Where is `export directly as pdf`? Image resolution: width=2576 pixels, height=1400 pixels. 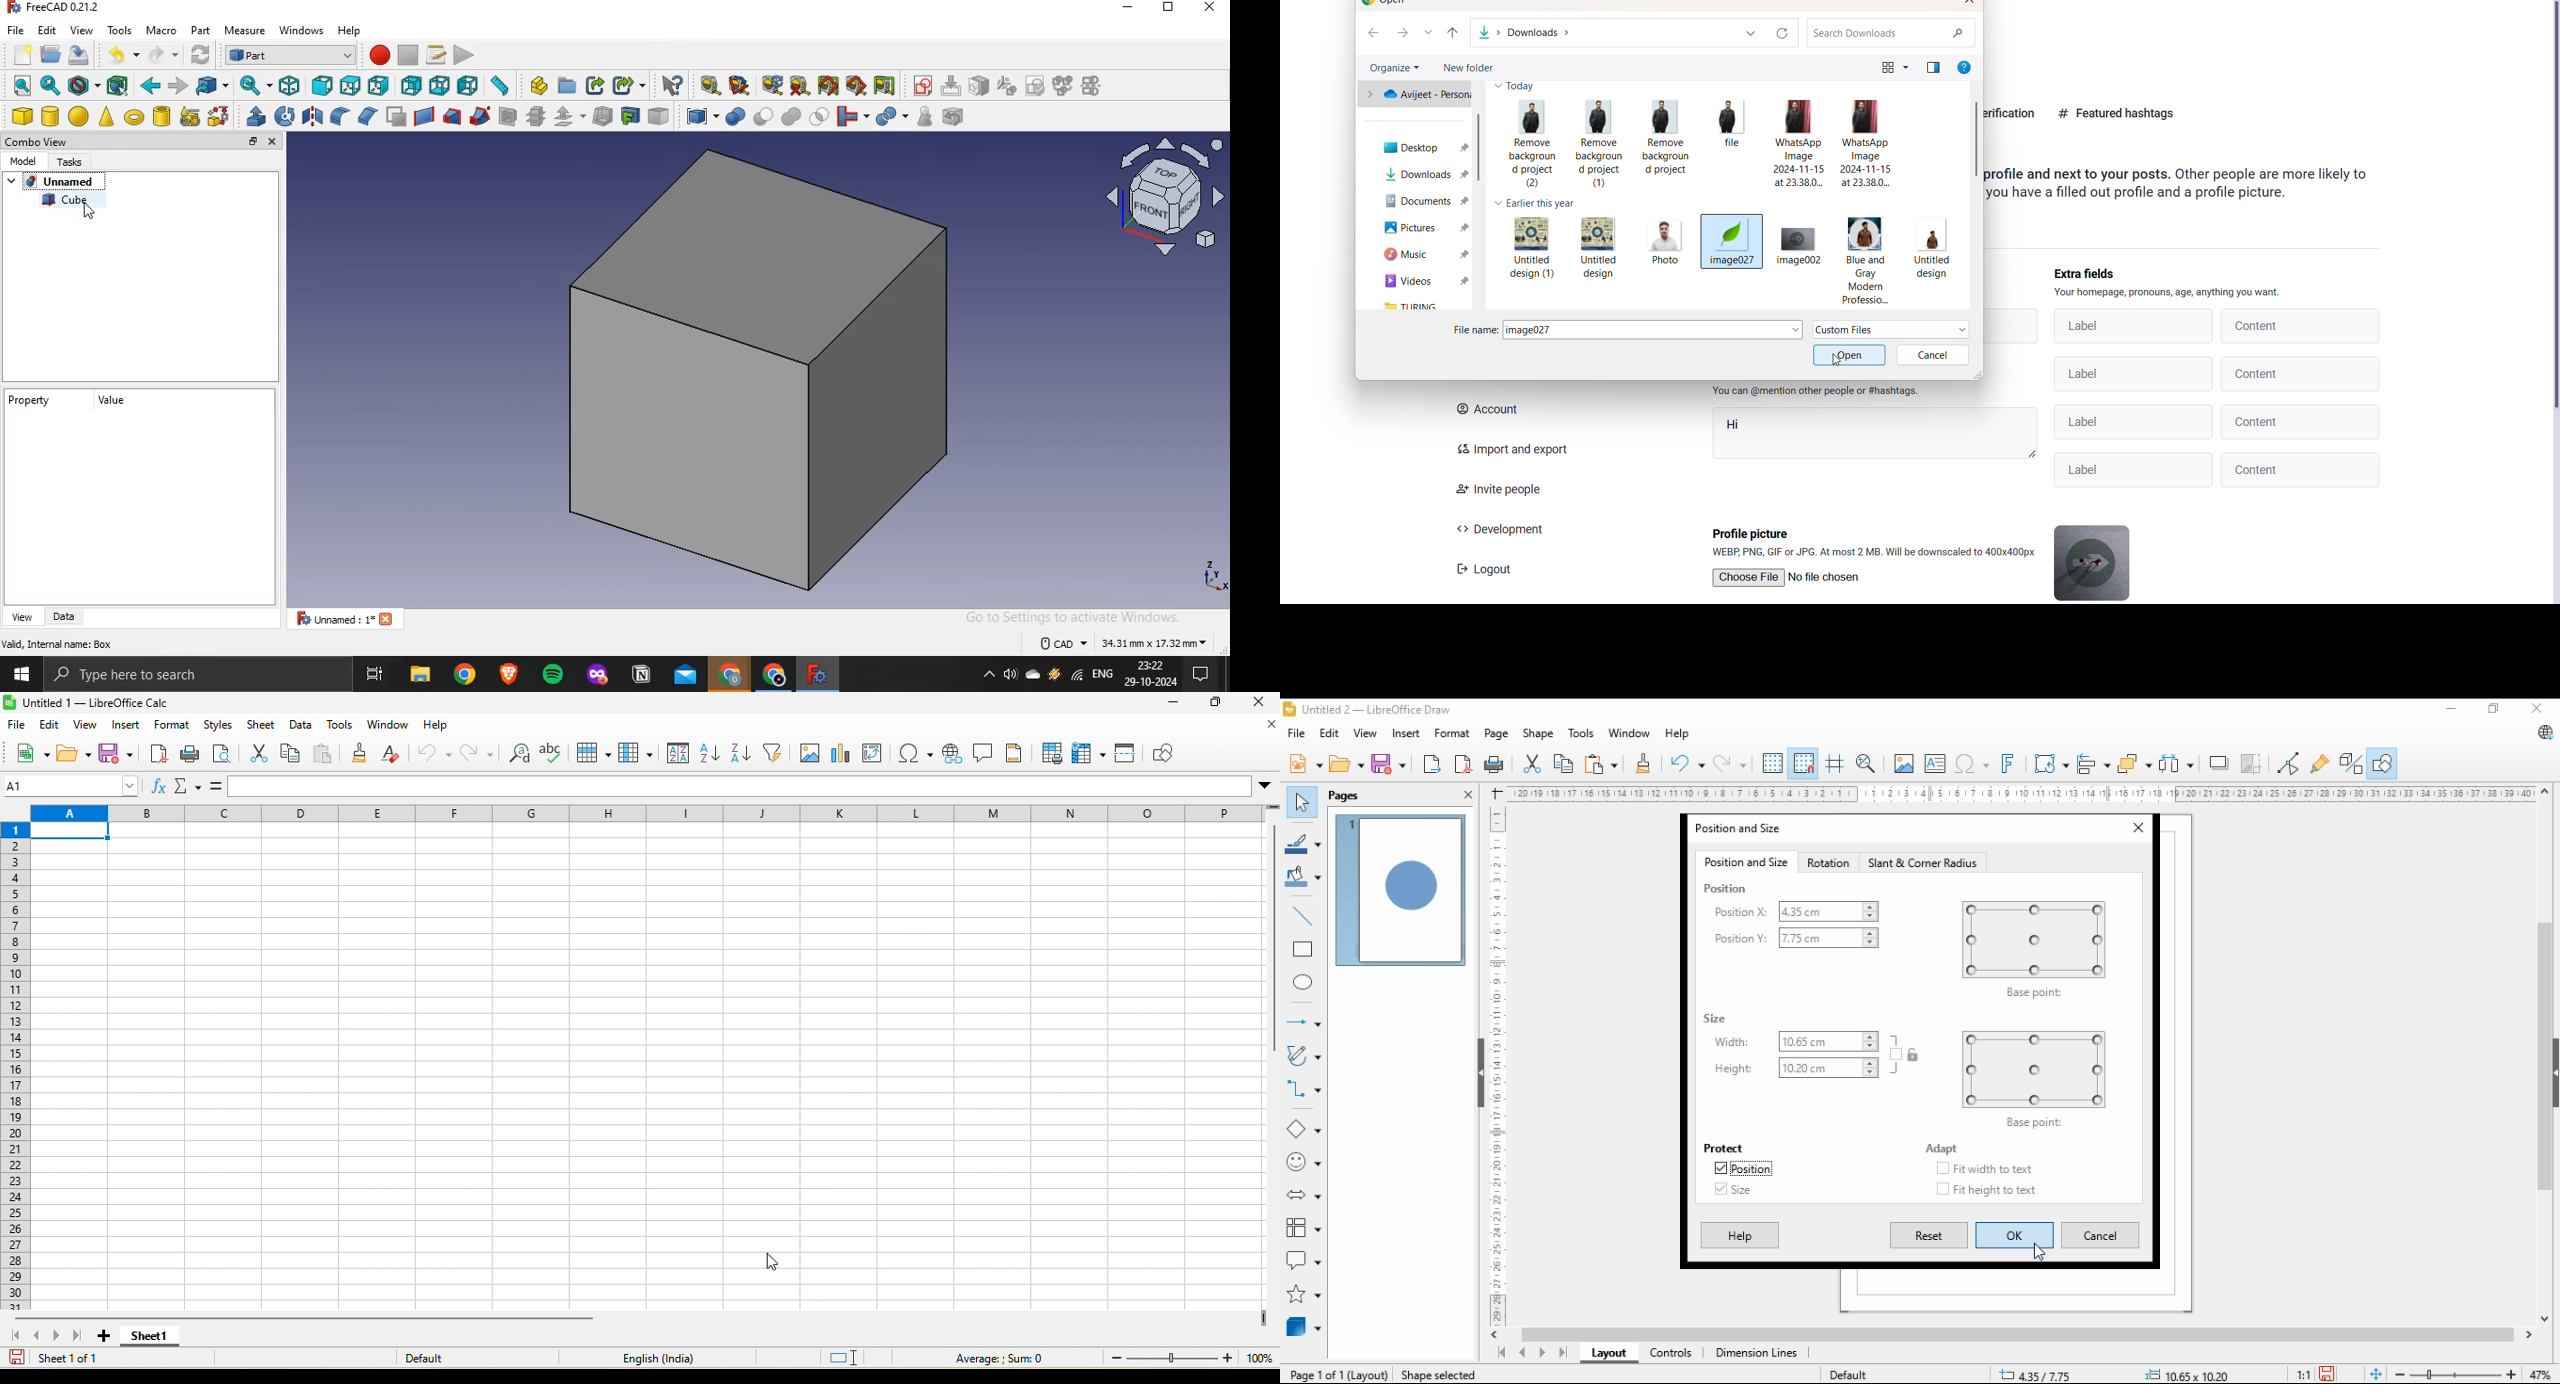
export directly as pdf is located at coordinates (1464, 763).